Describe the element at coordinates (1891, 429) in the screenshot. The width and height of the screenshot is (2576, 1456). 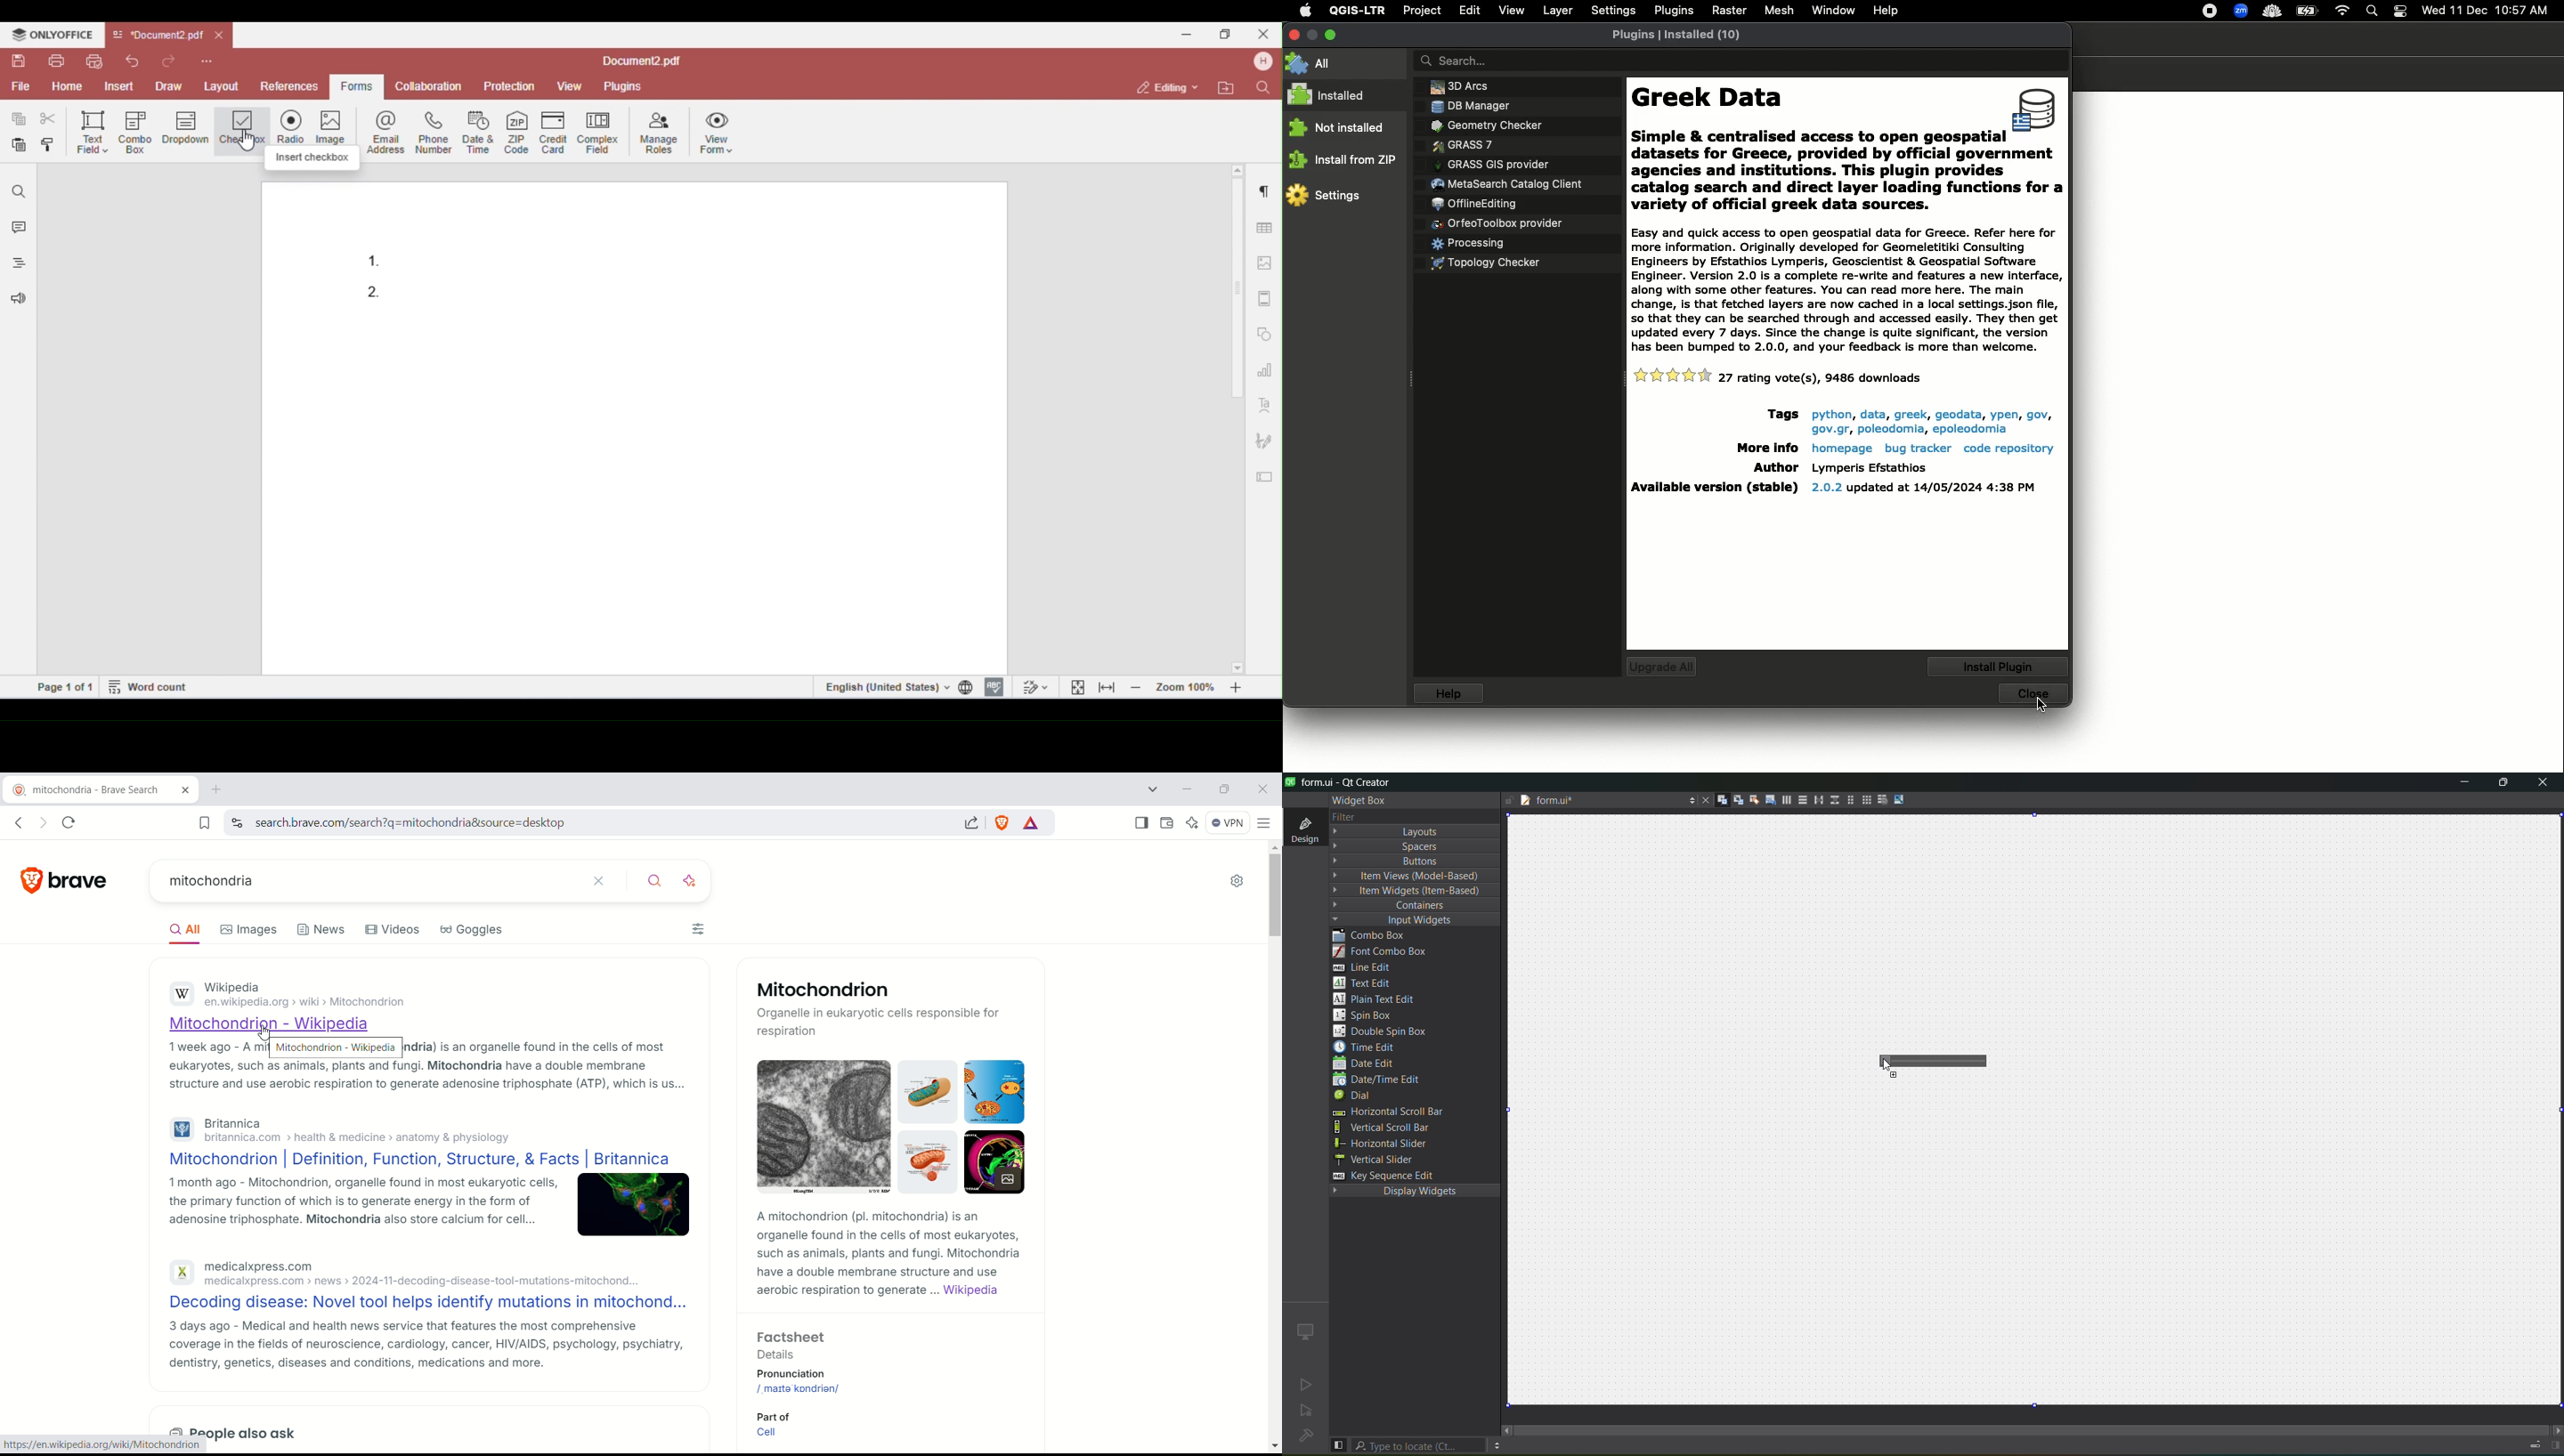
I see `link` at that location.